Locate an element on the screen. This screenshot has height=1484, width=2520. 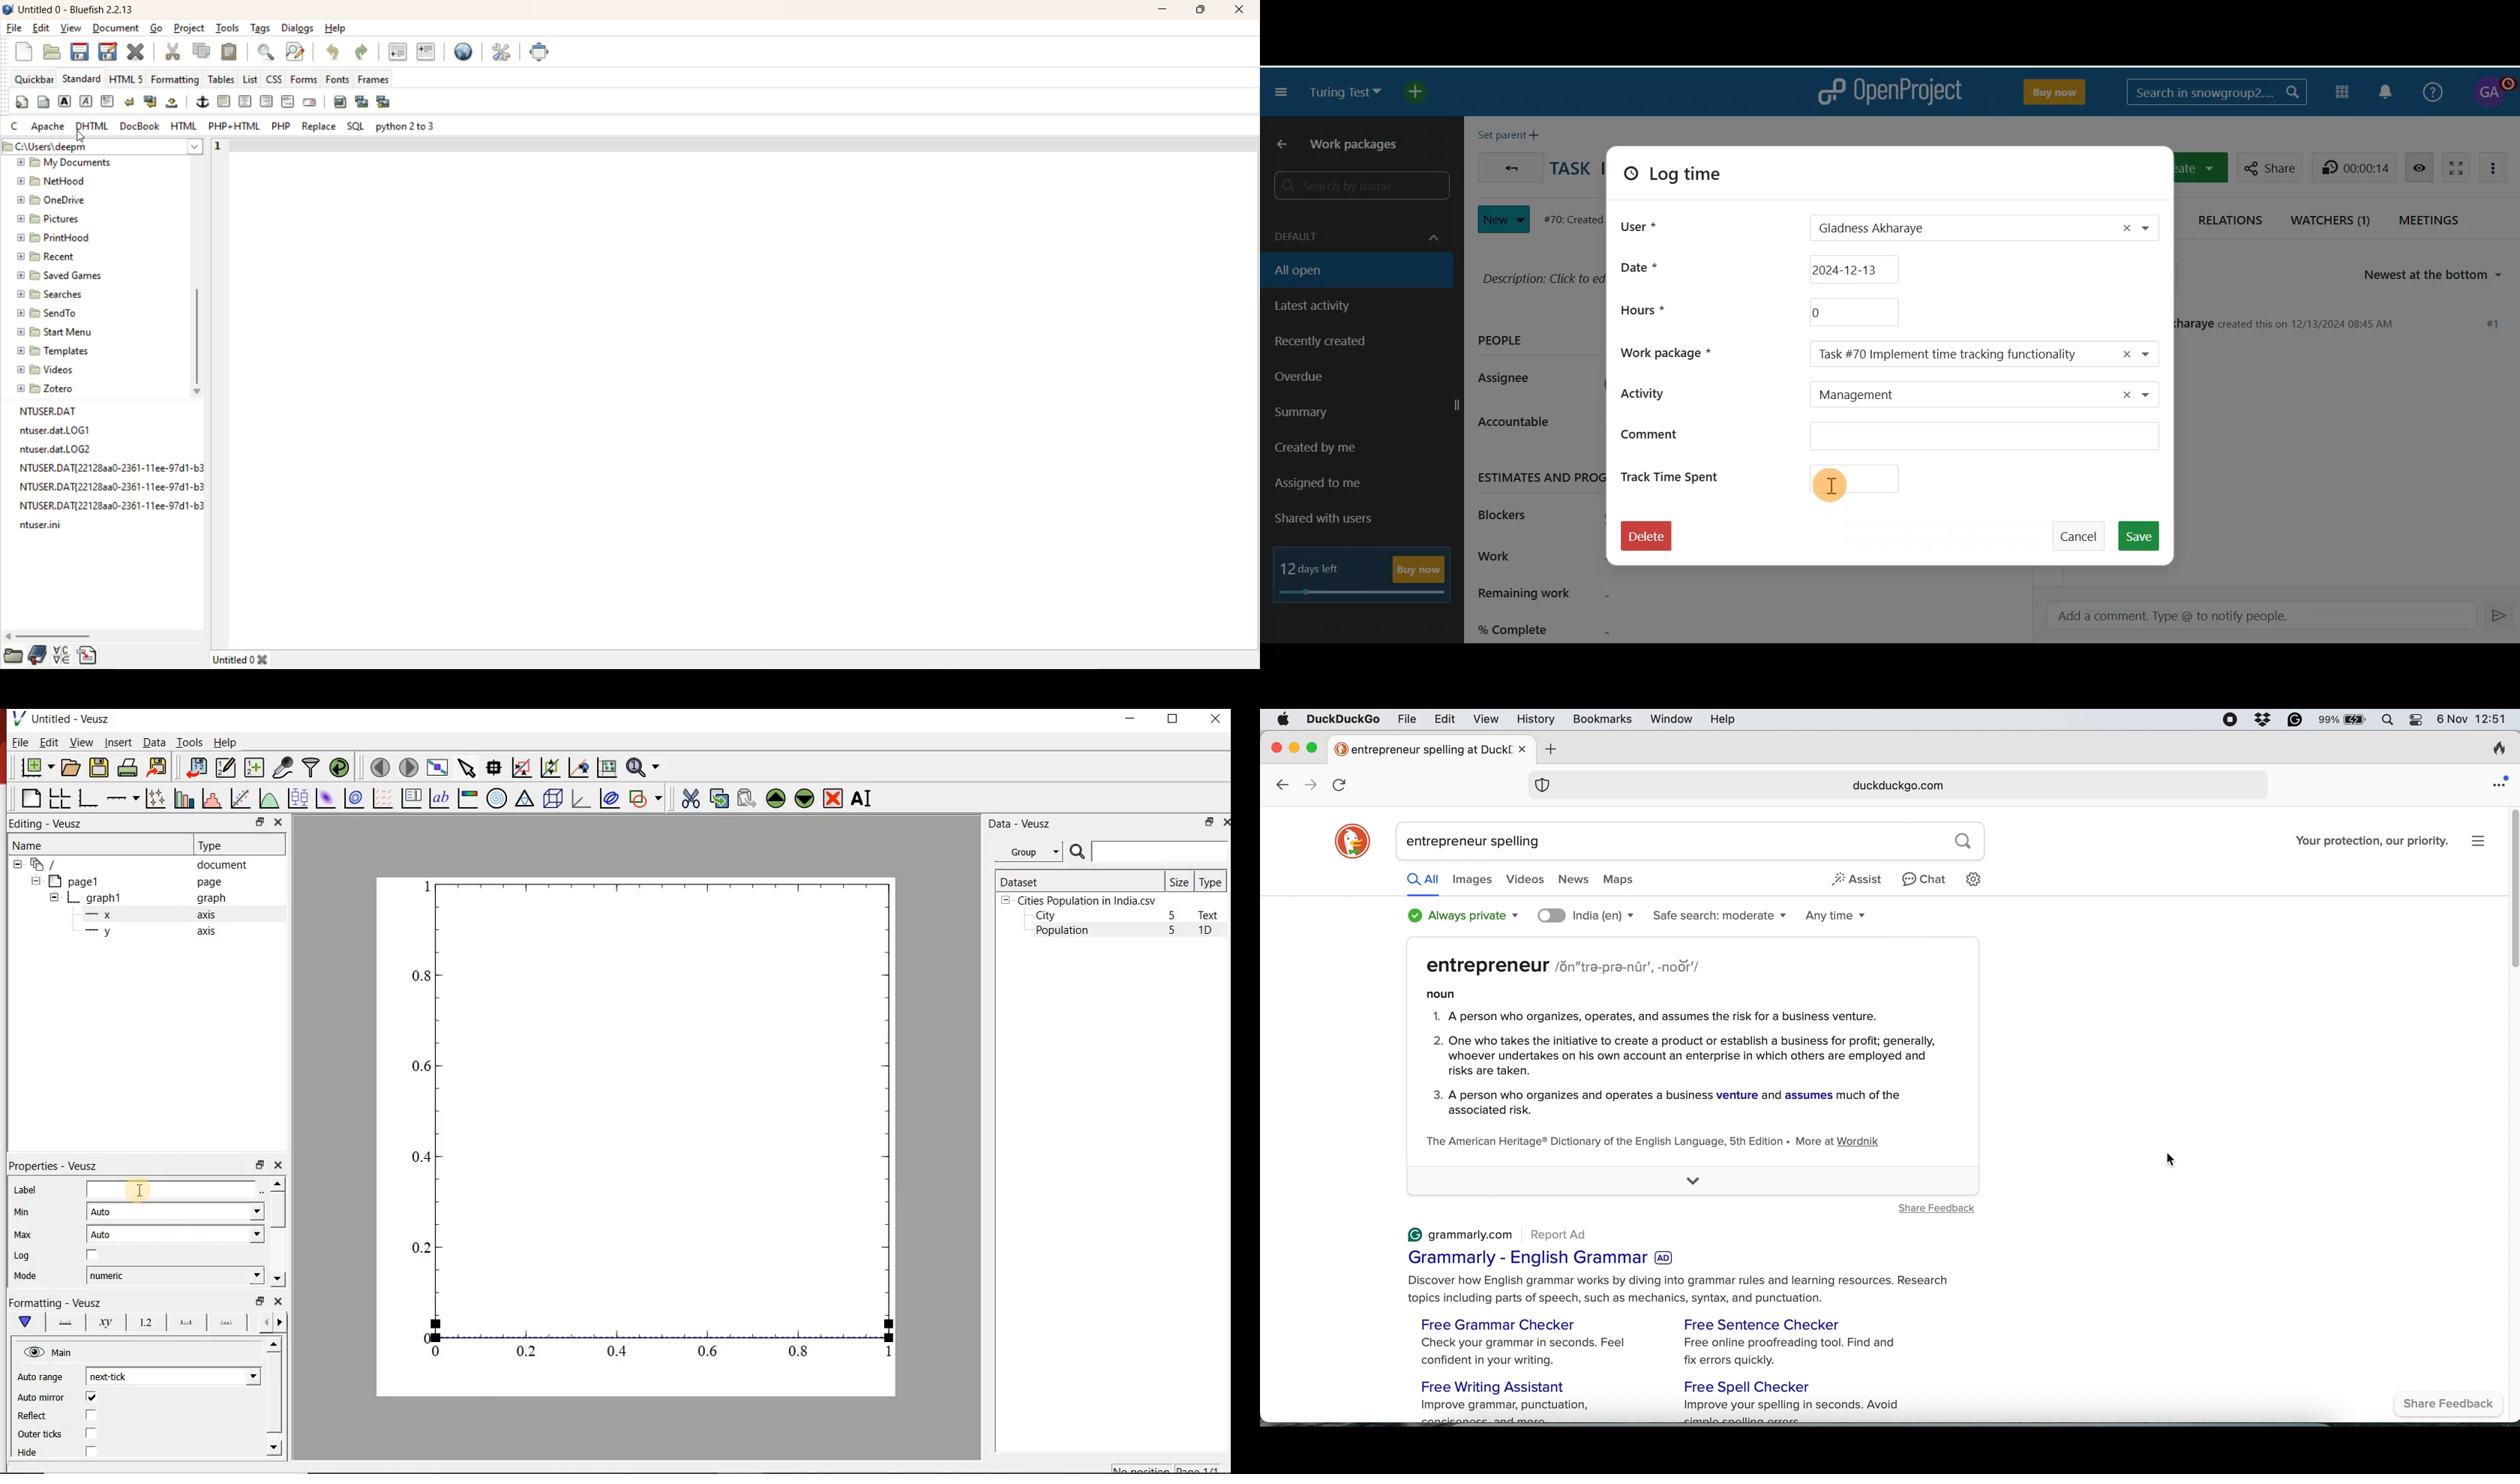
OpenProject is located at coordinates (1889, 92).